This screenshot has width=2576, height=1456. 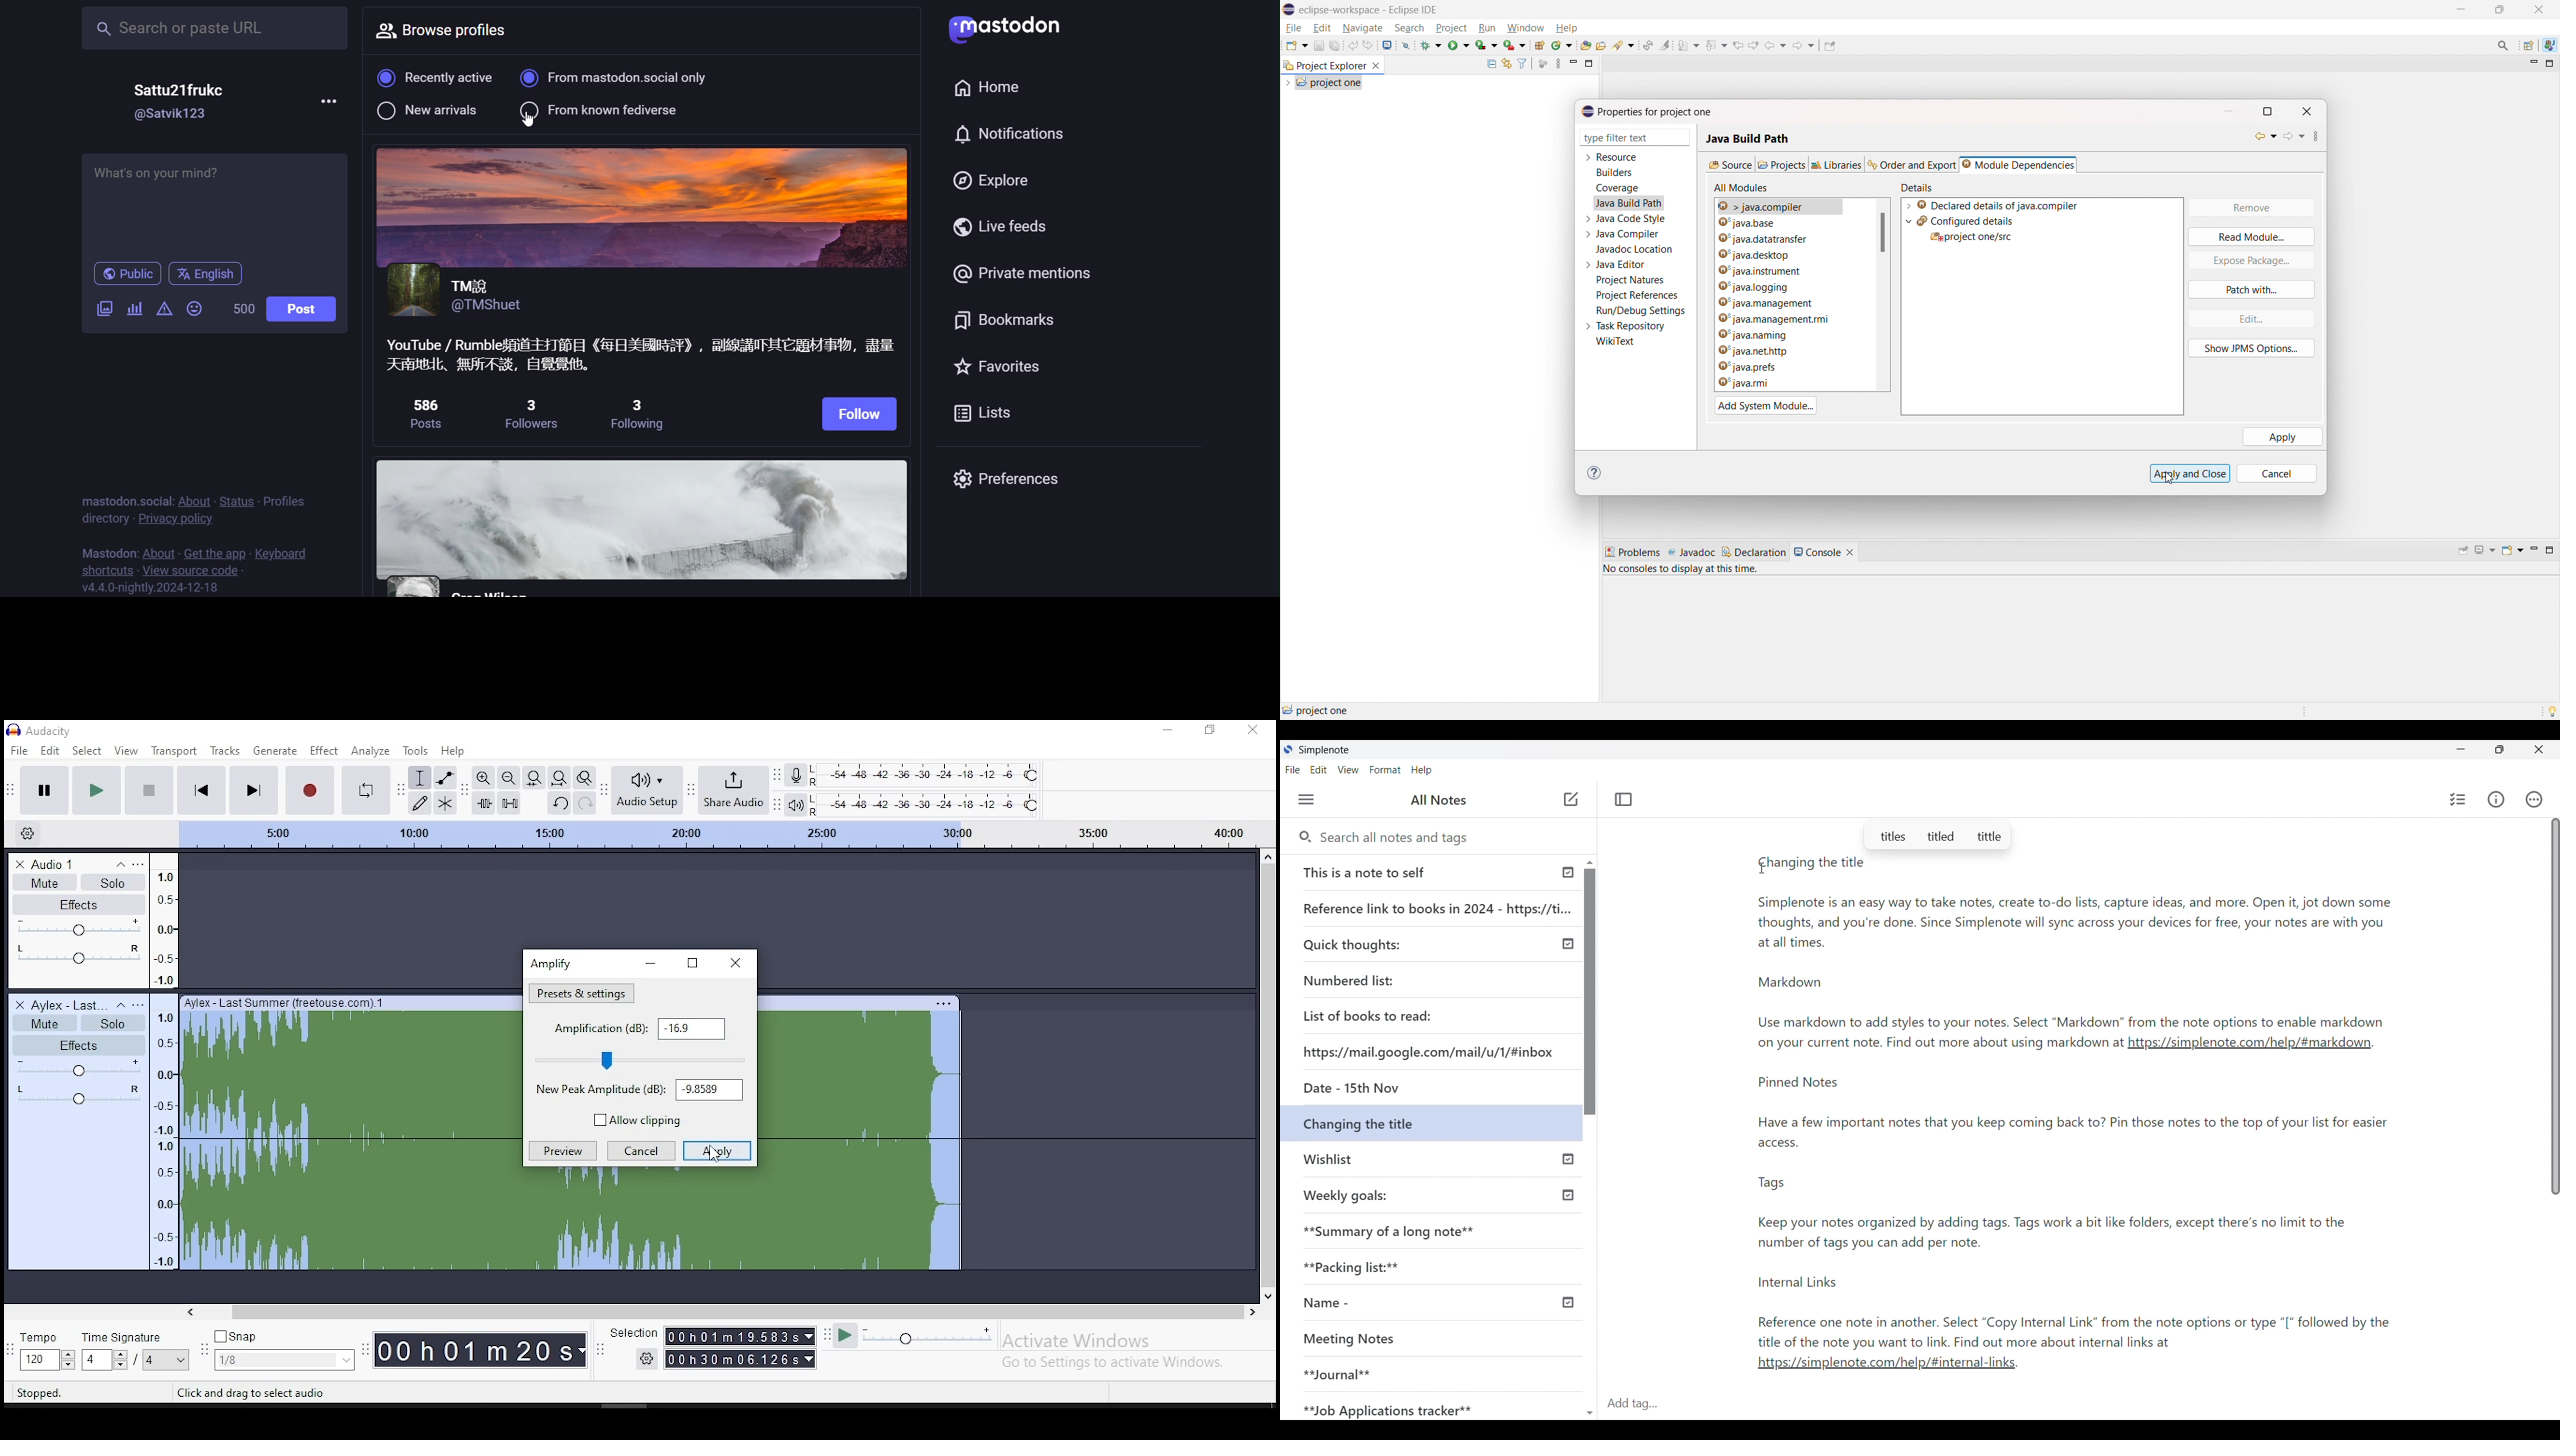 I want to click on zoom toggle, so click(x=584, y=777).